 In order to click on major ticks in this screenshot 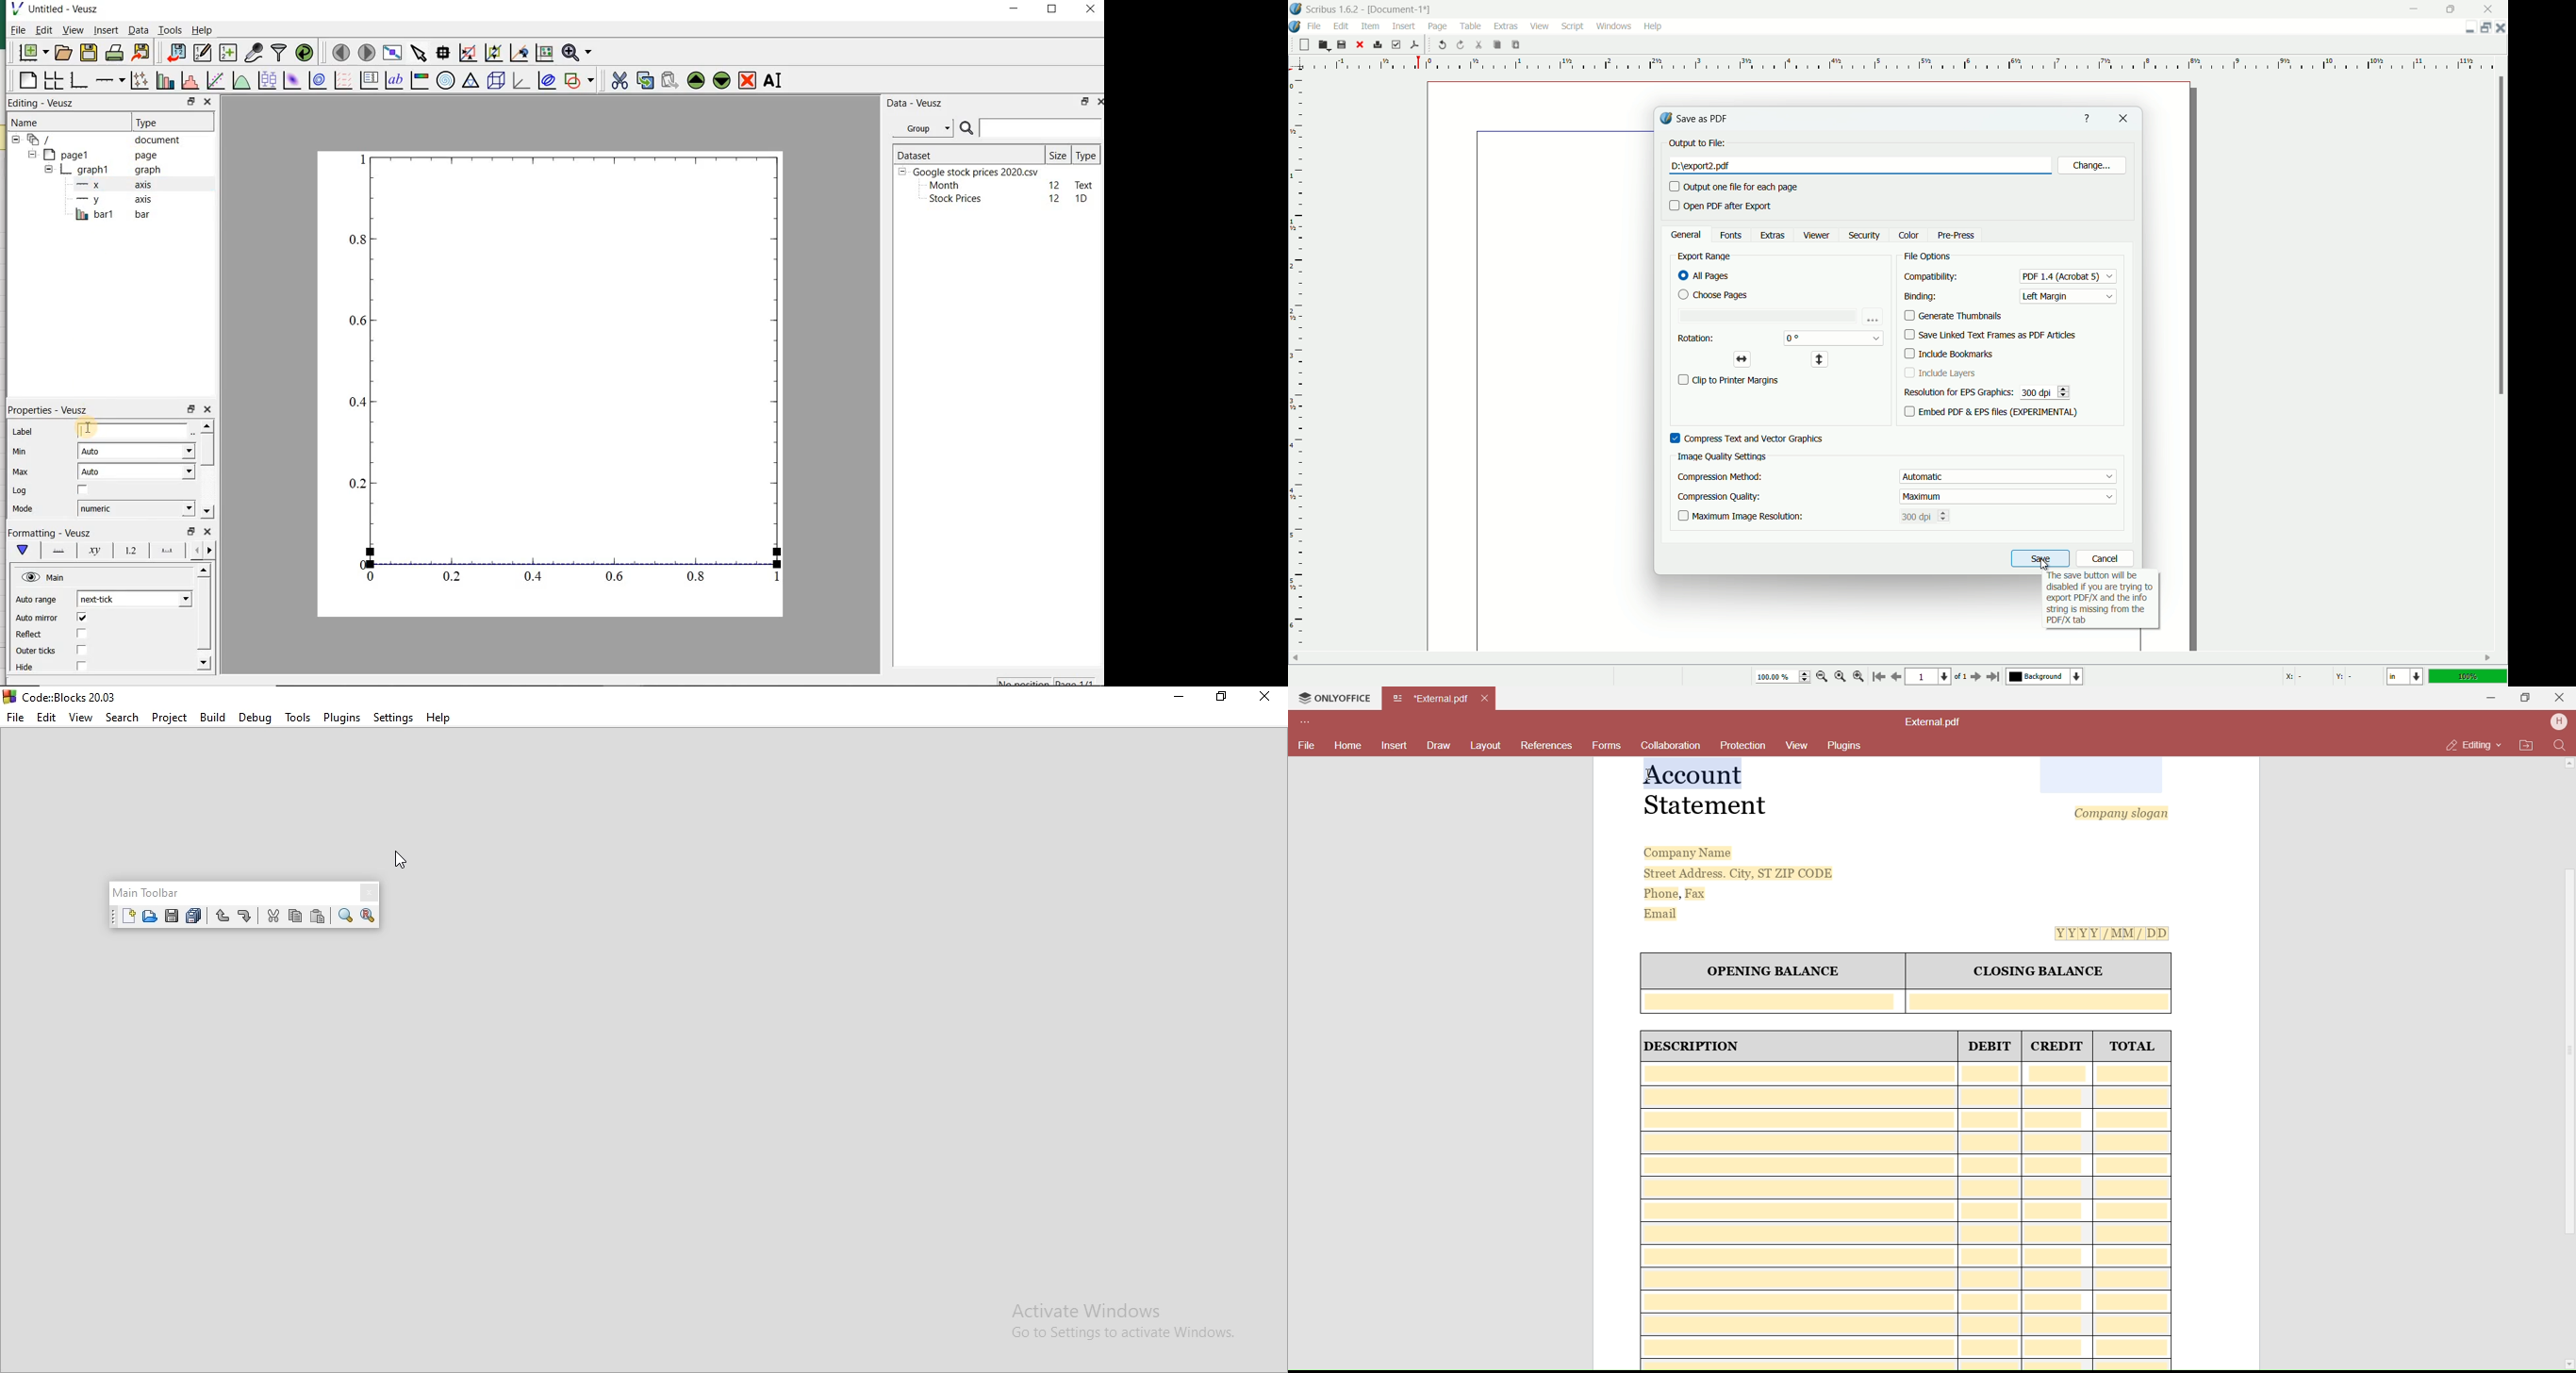, I will do `click(165, 550)`.